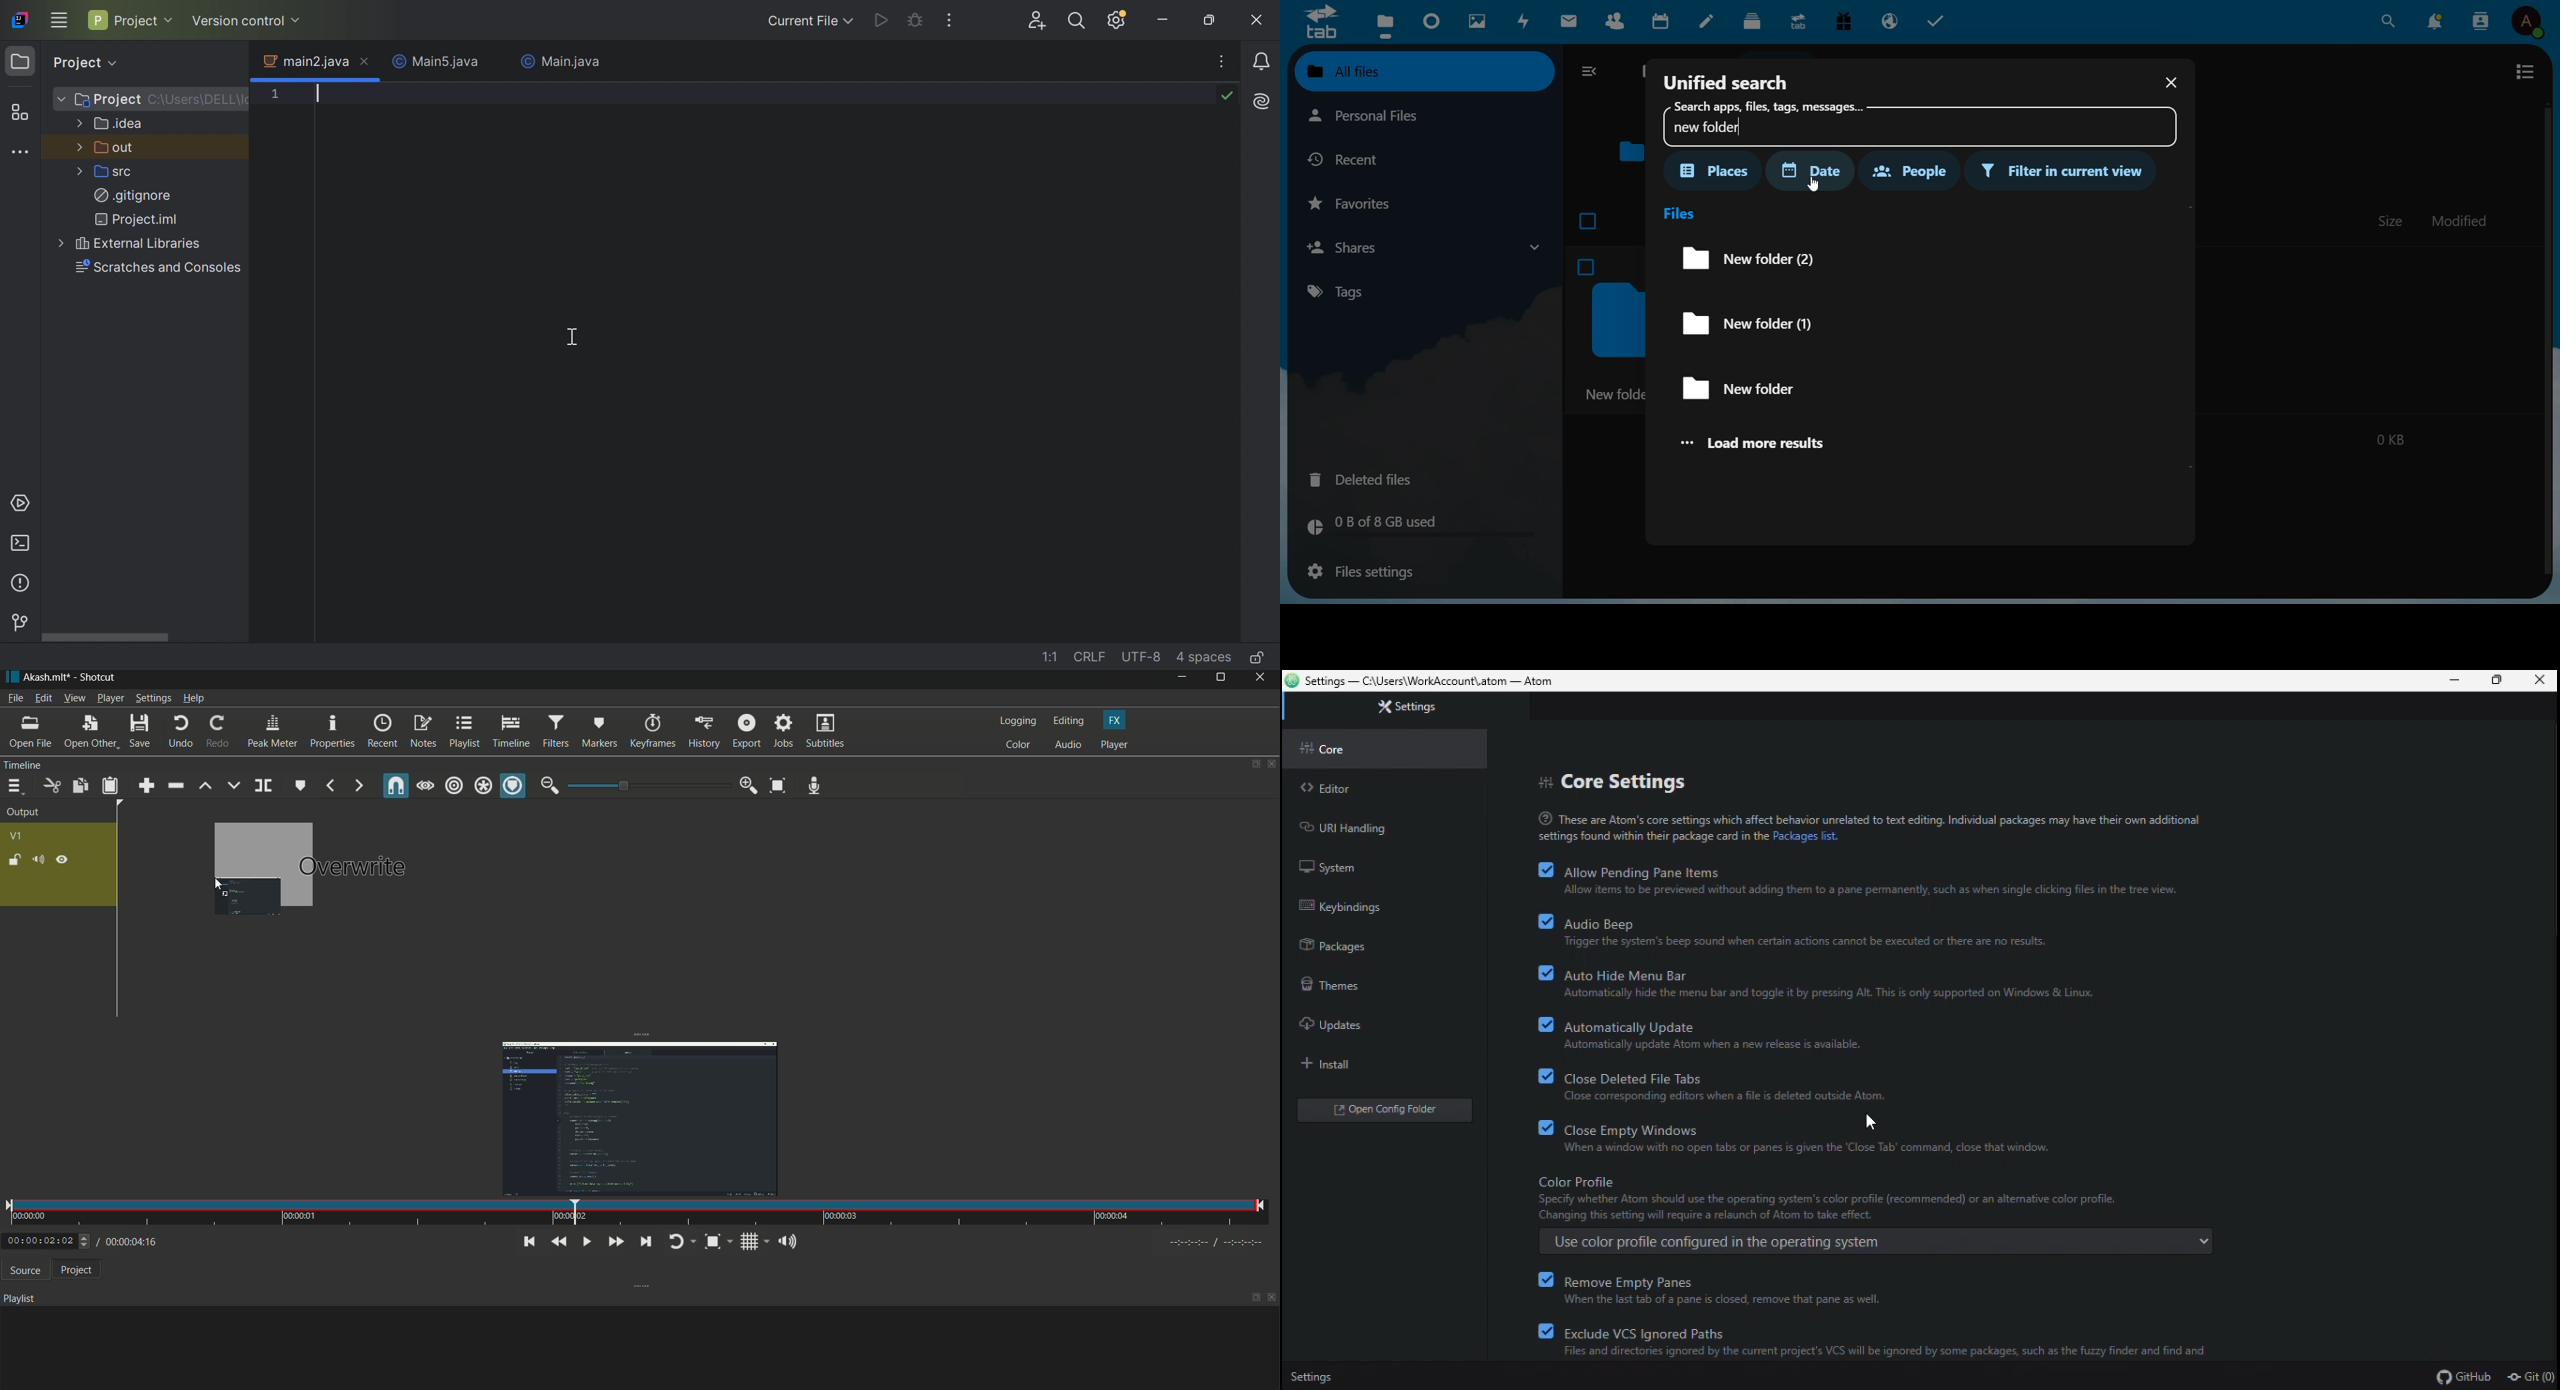  Describe the element at coordinates (1223, 1242) in the screenshot. I see `timecodes` at that location.